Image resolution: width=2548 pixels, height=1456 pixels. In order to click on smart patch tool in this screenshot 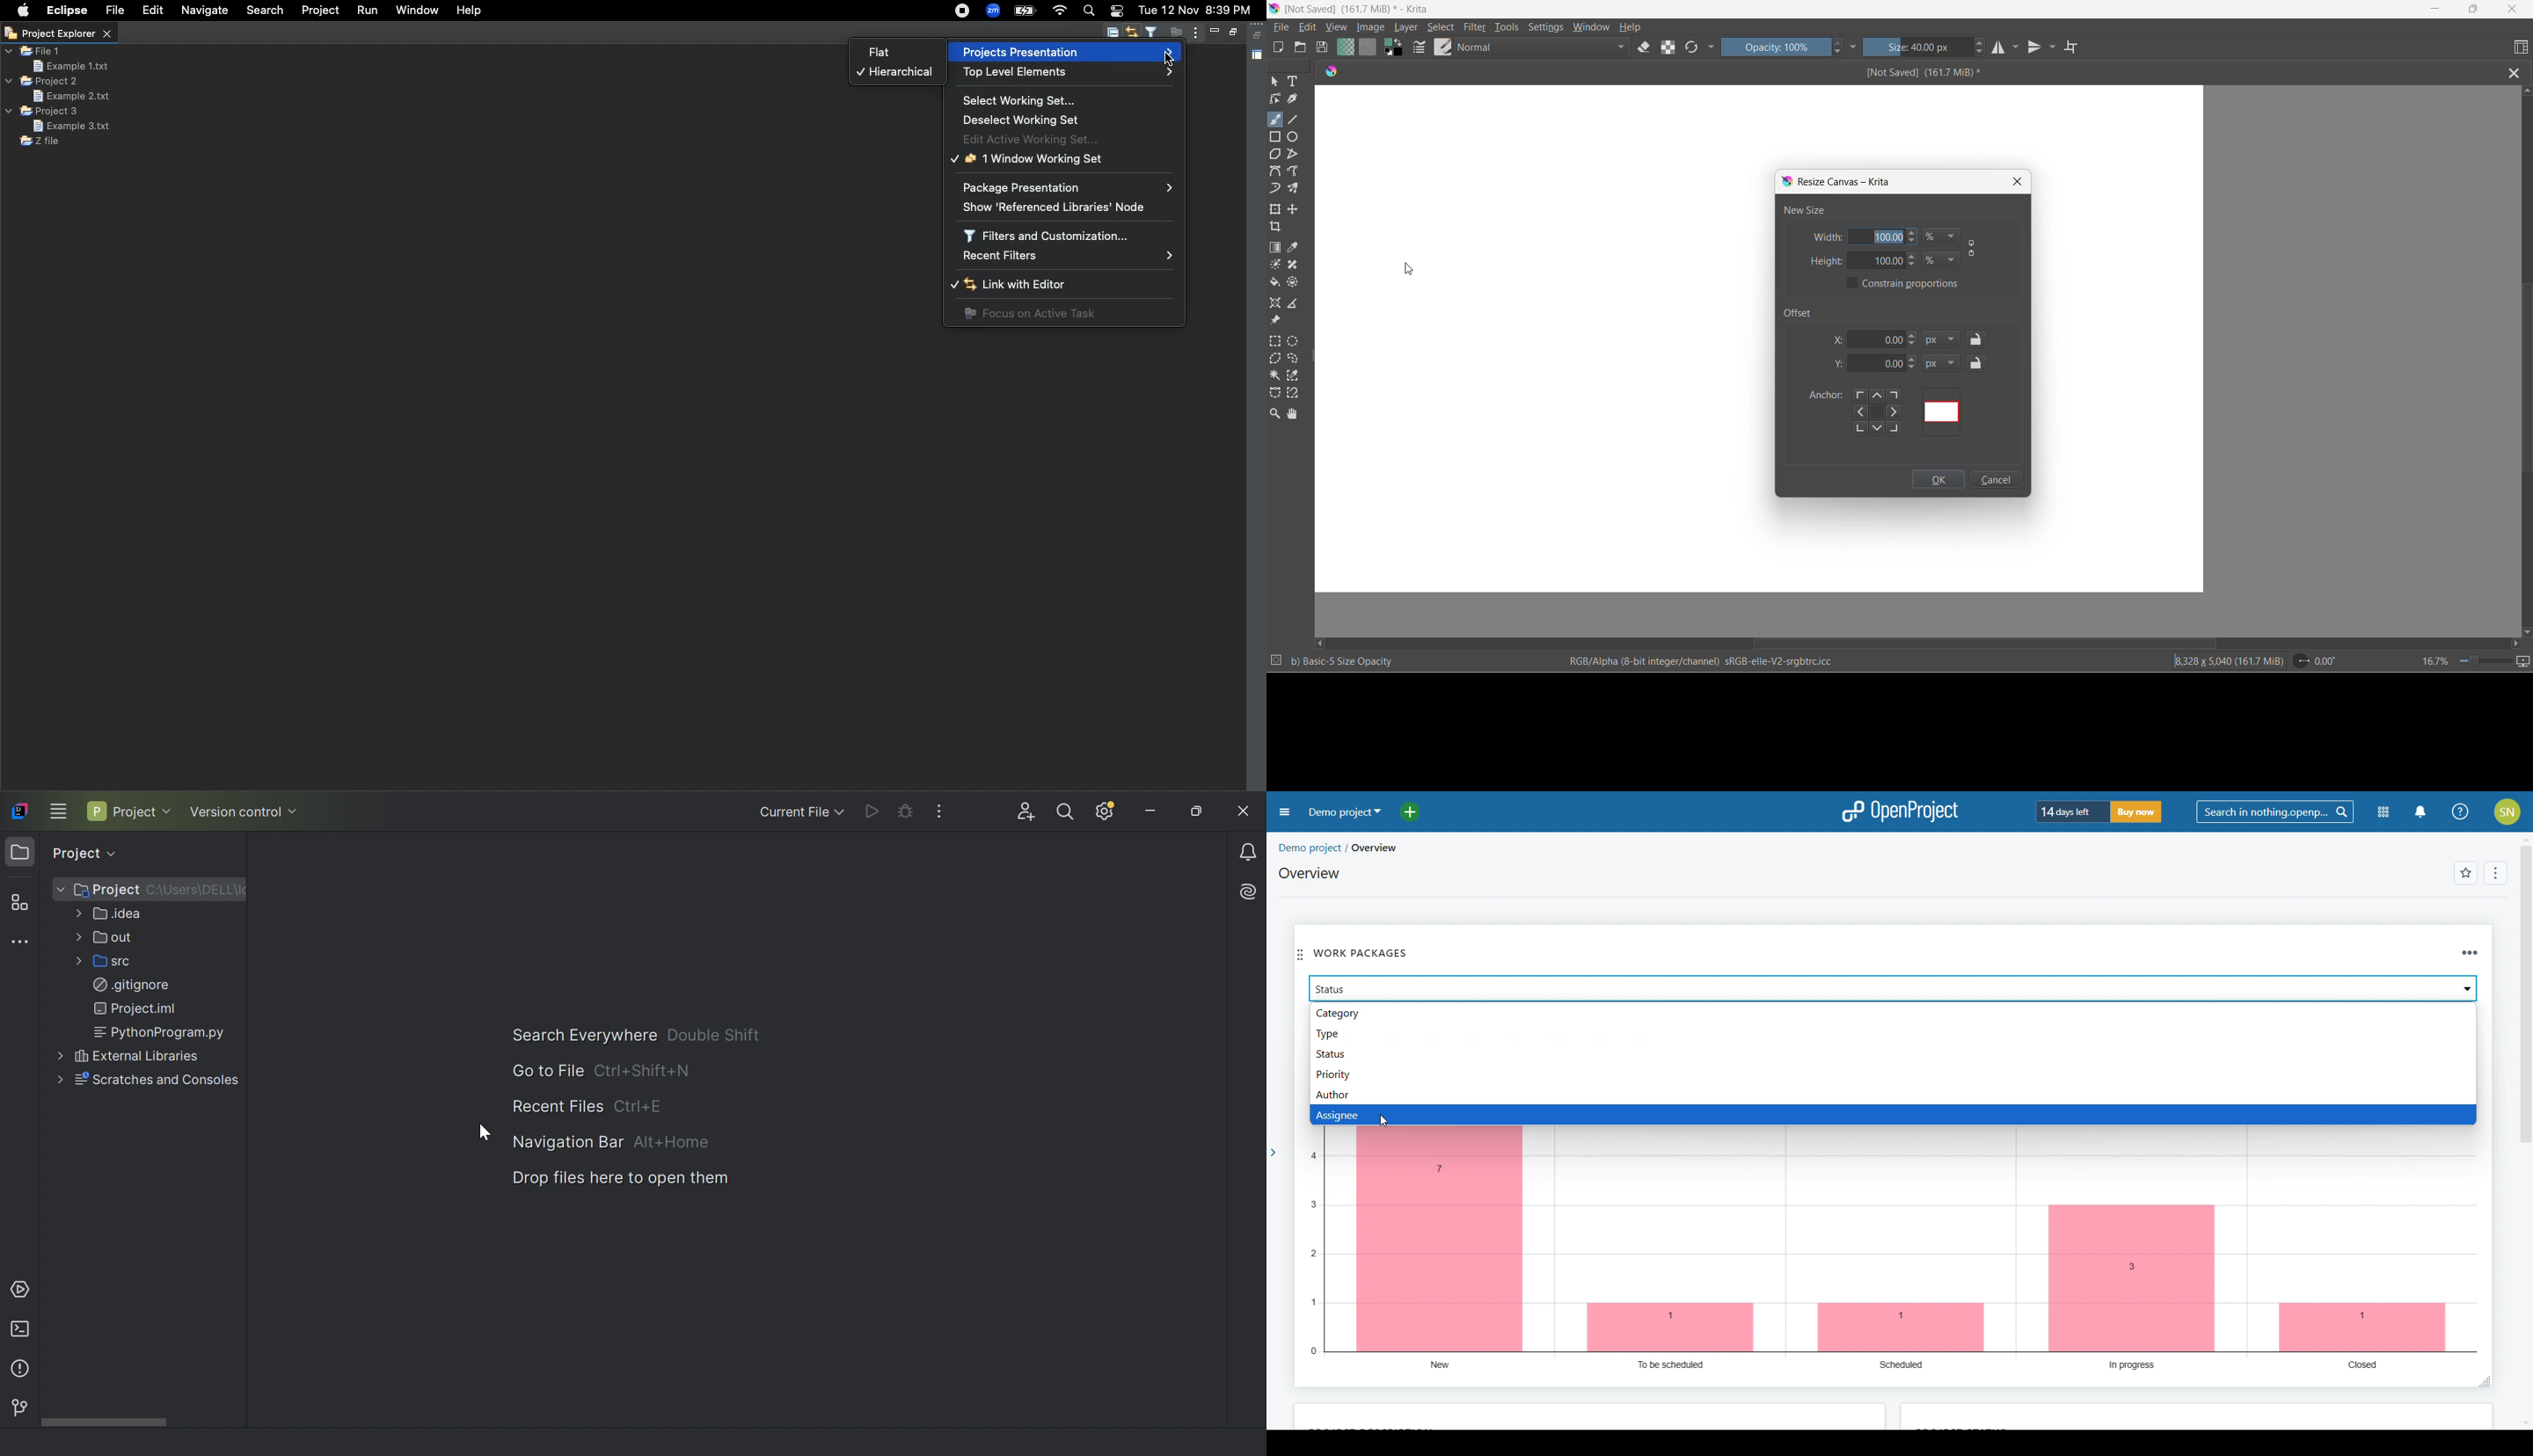, I will do `click(1297, 266)`.